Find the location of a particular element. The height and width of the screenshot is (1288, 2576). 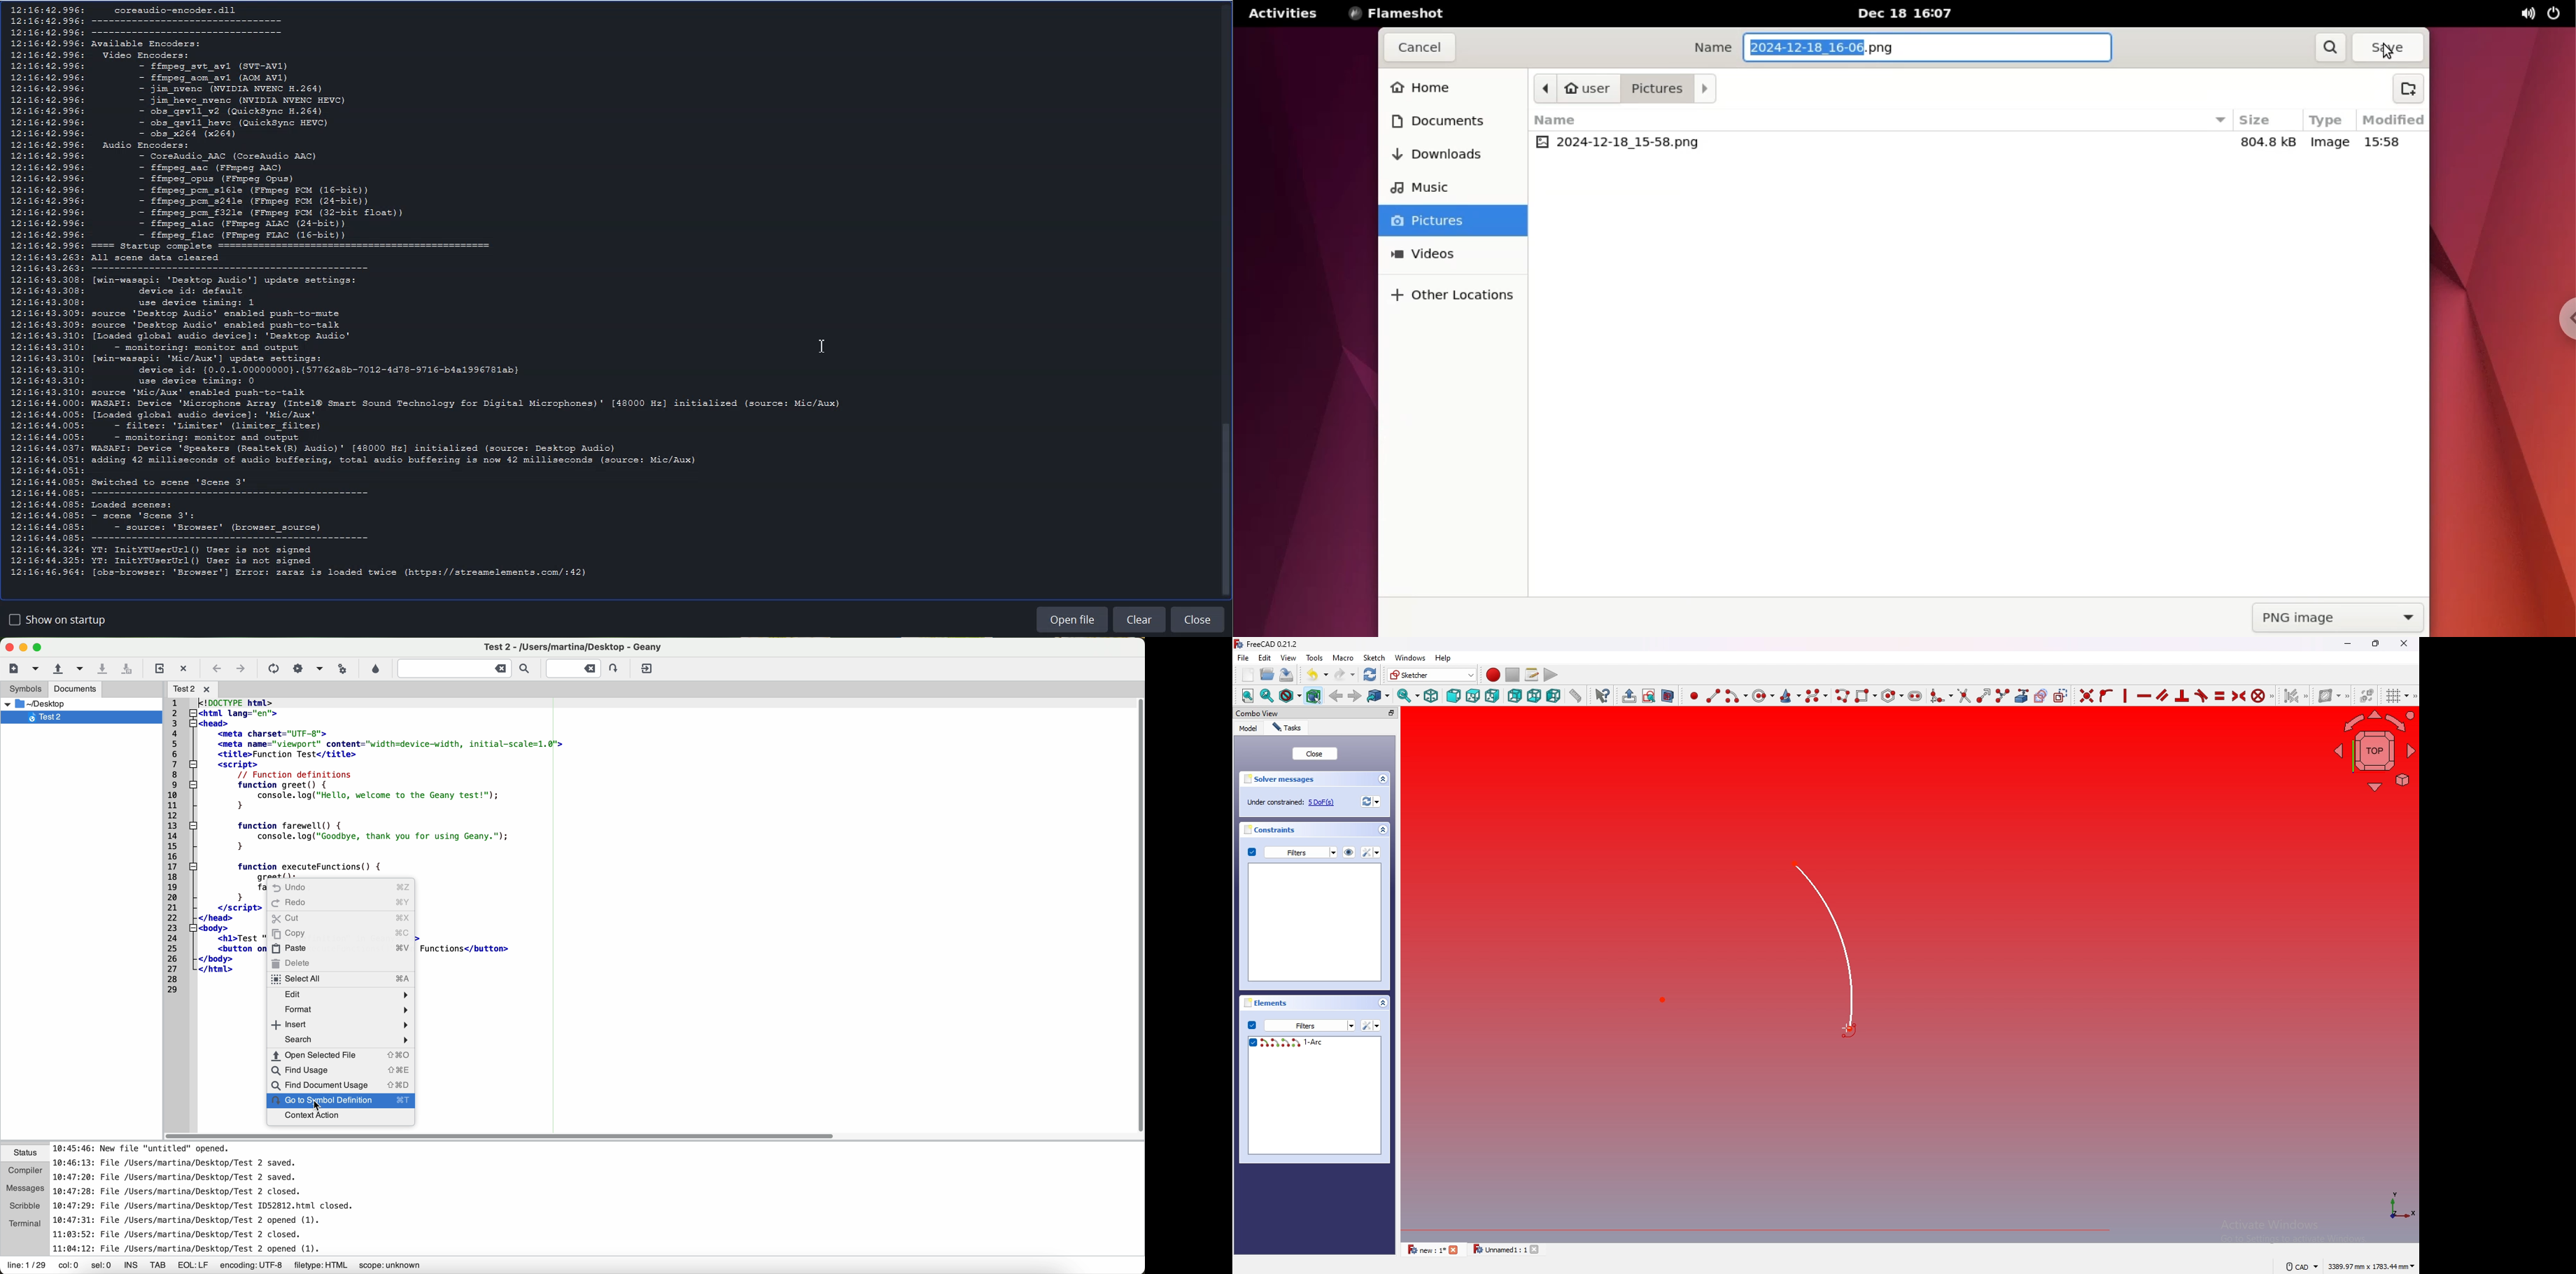

create poly line is located at coordinates (1841, 696).